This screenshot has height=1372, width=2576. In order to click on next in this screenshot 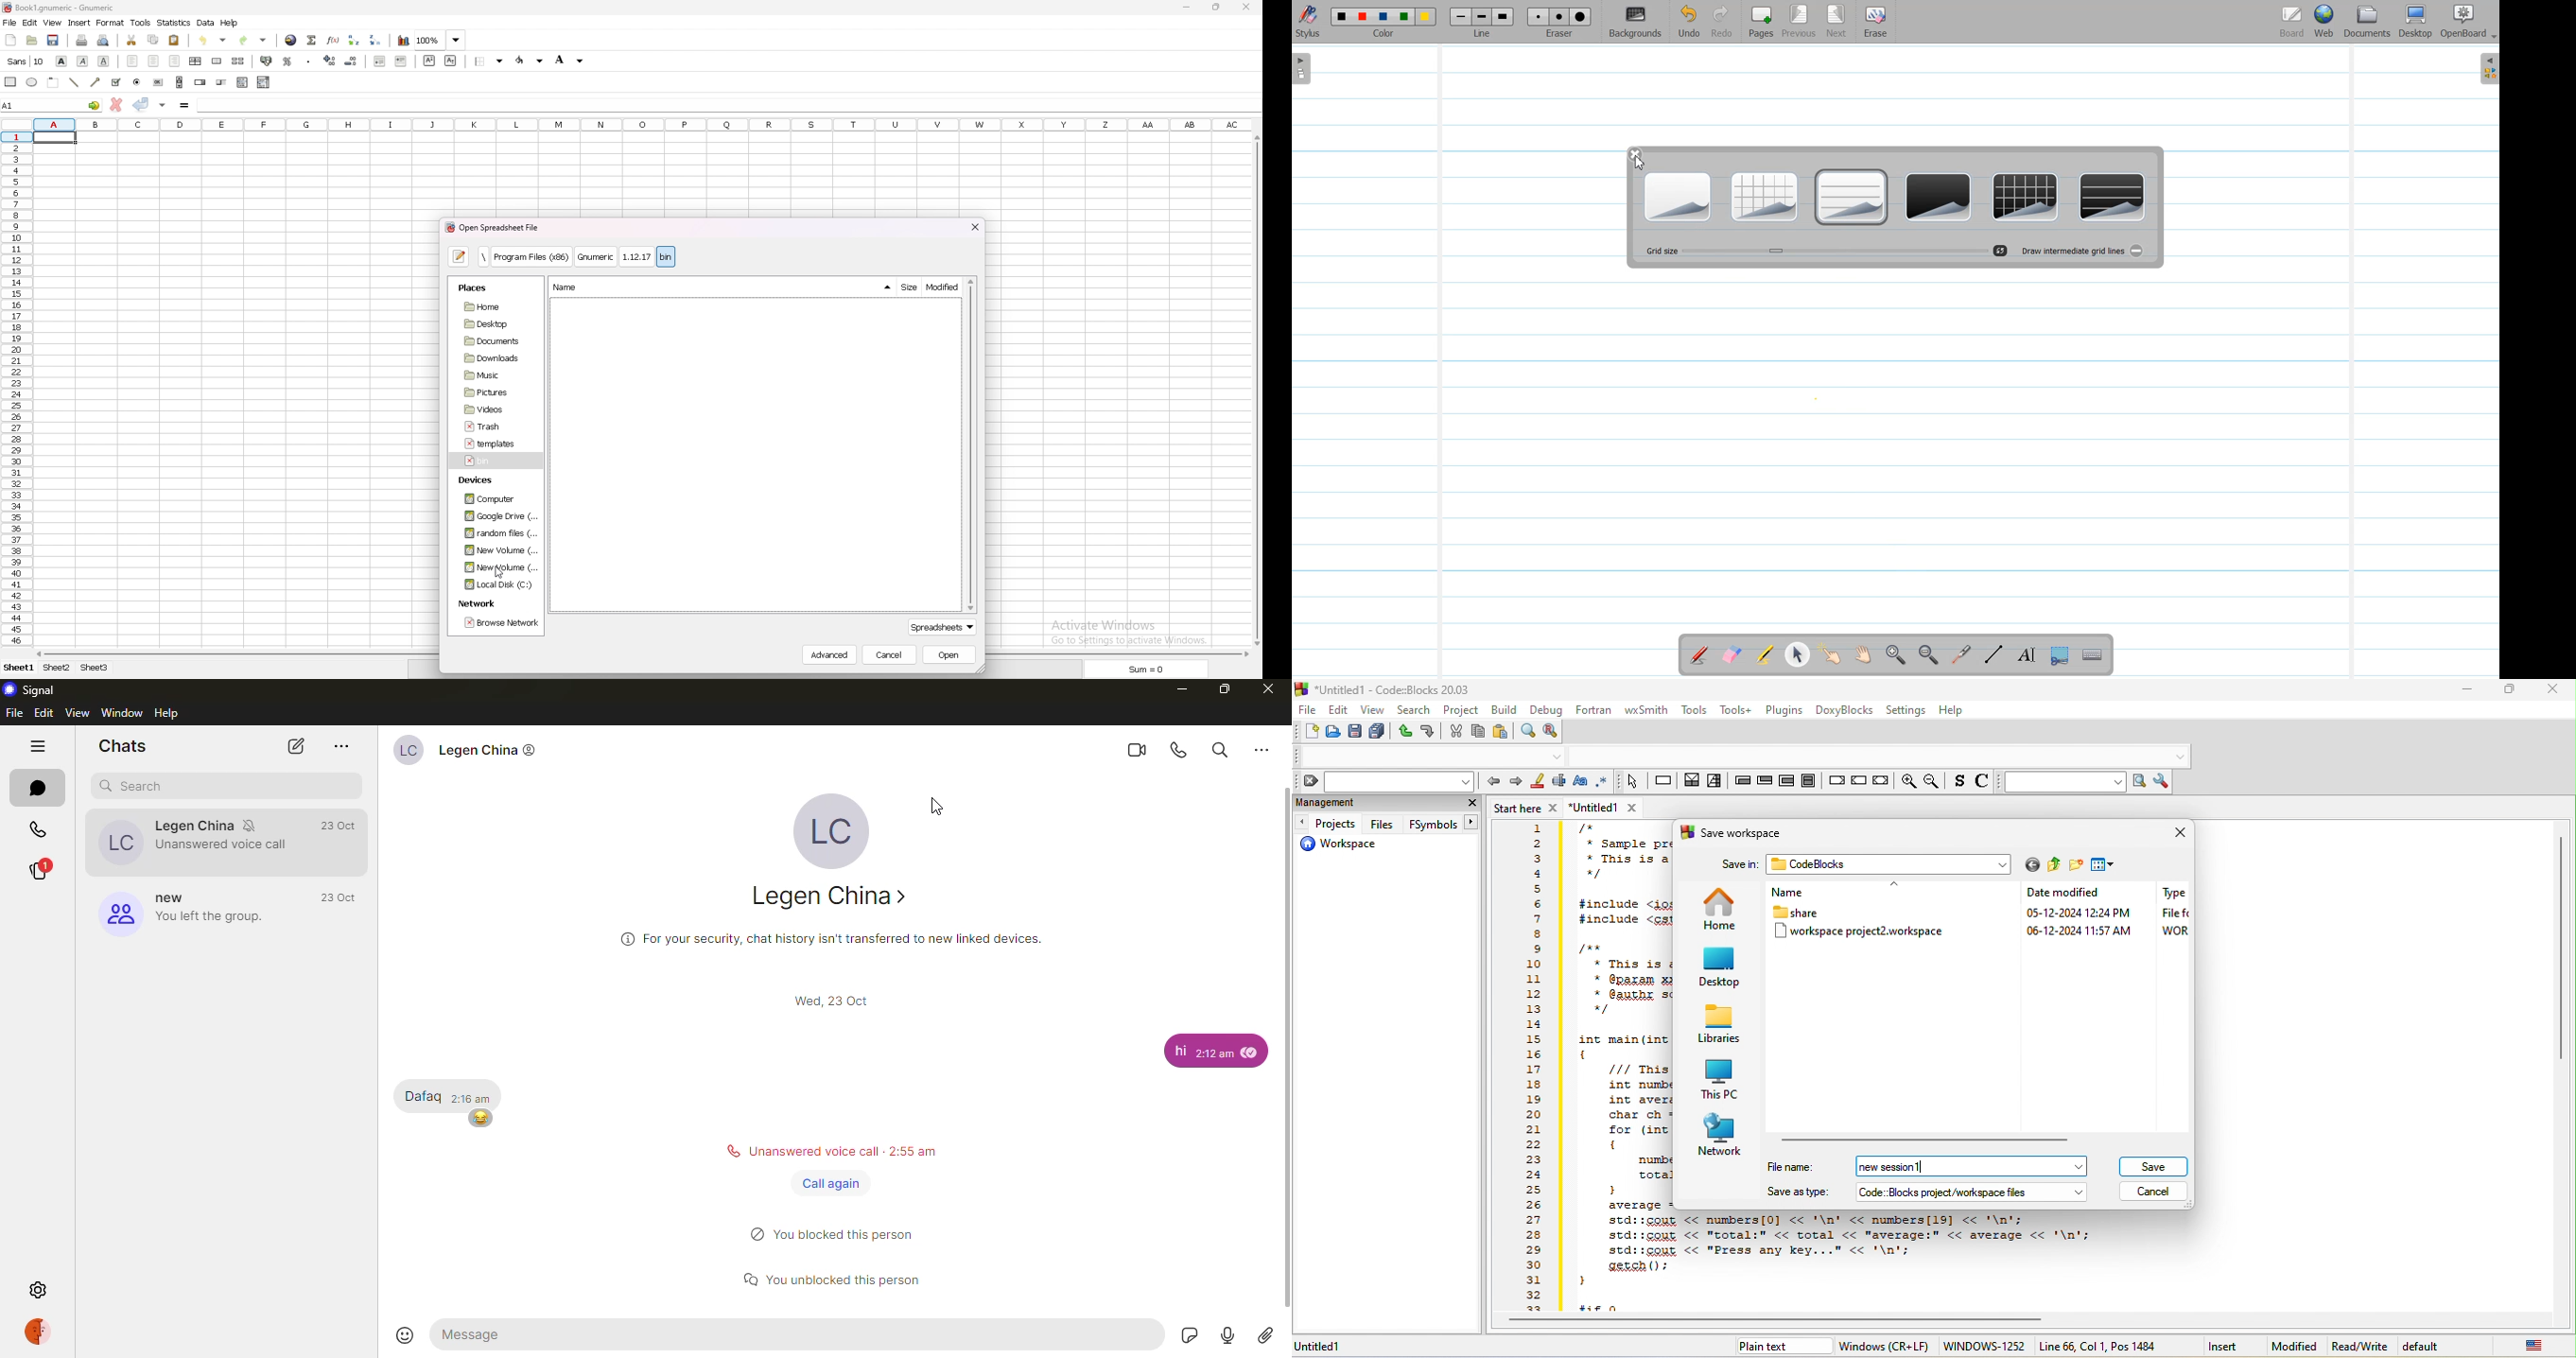, I will do `click(1515, 784)`.